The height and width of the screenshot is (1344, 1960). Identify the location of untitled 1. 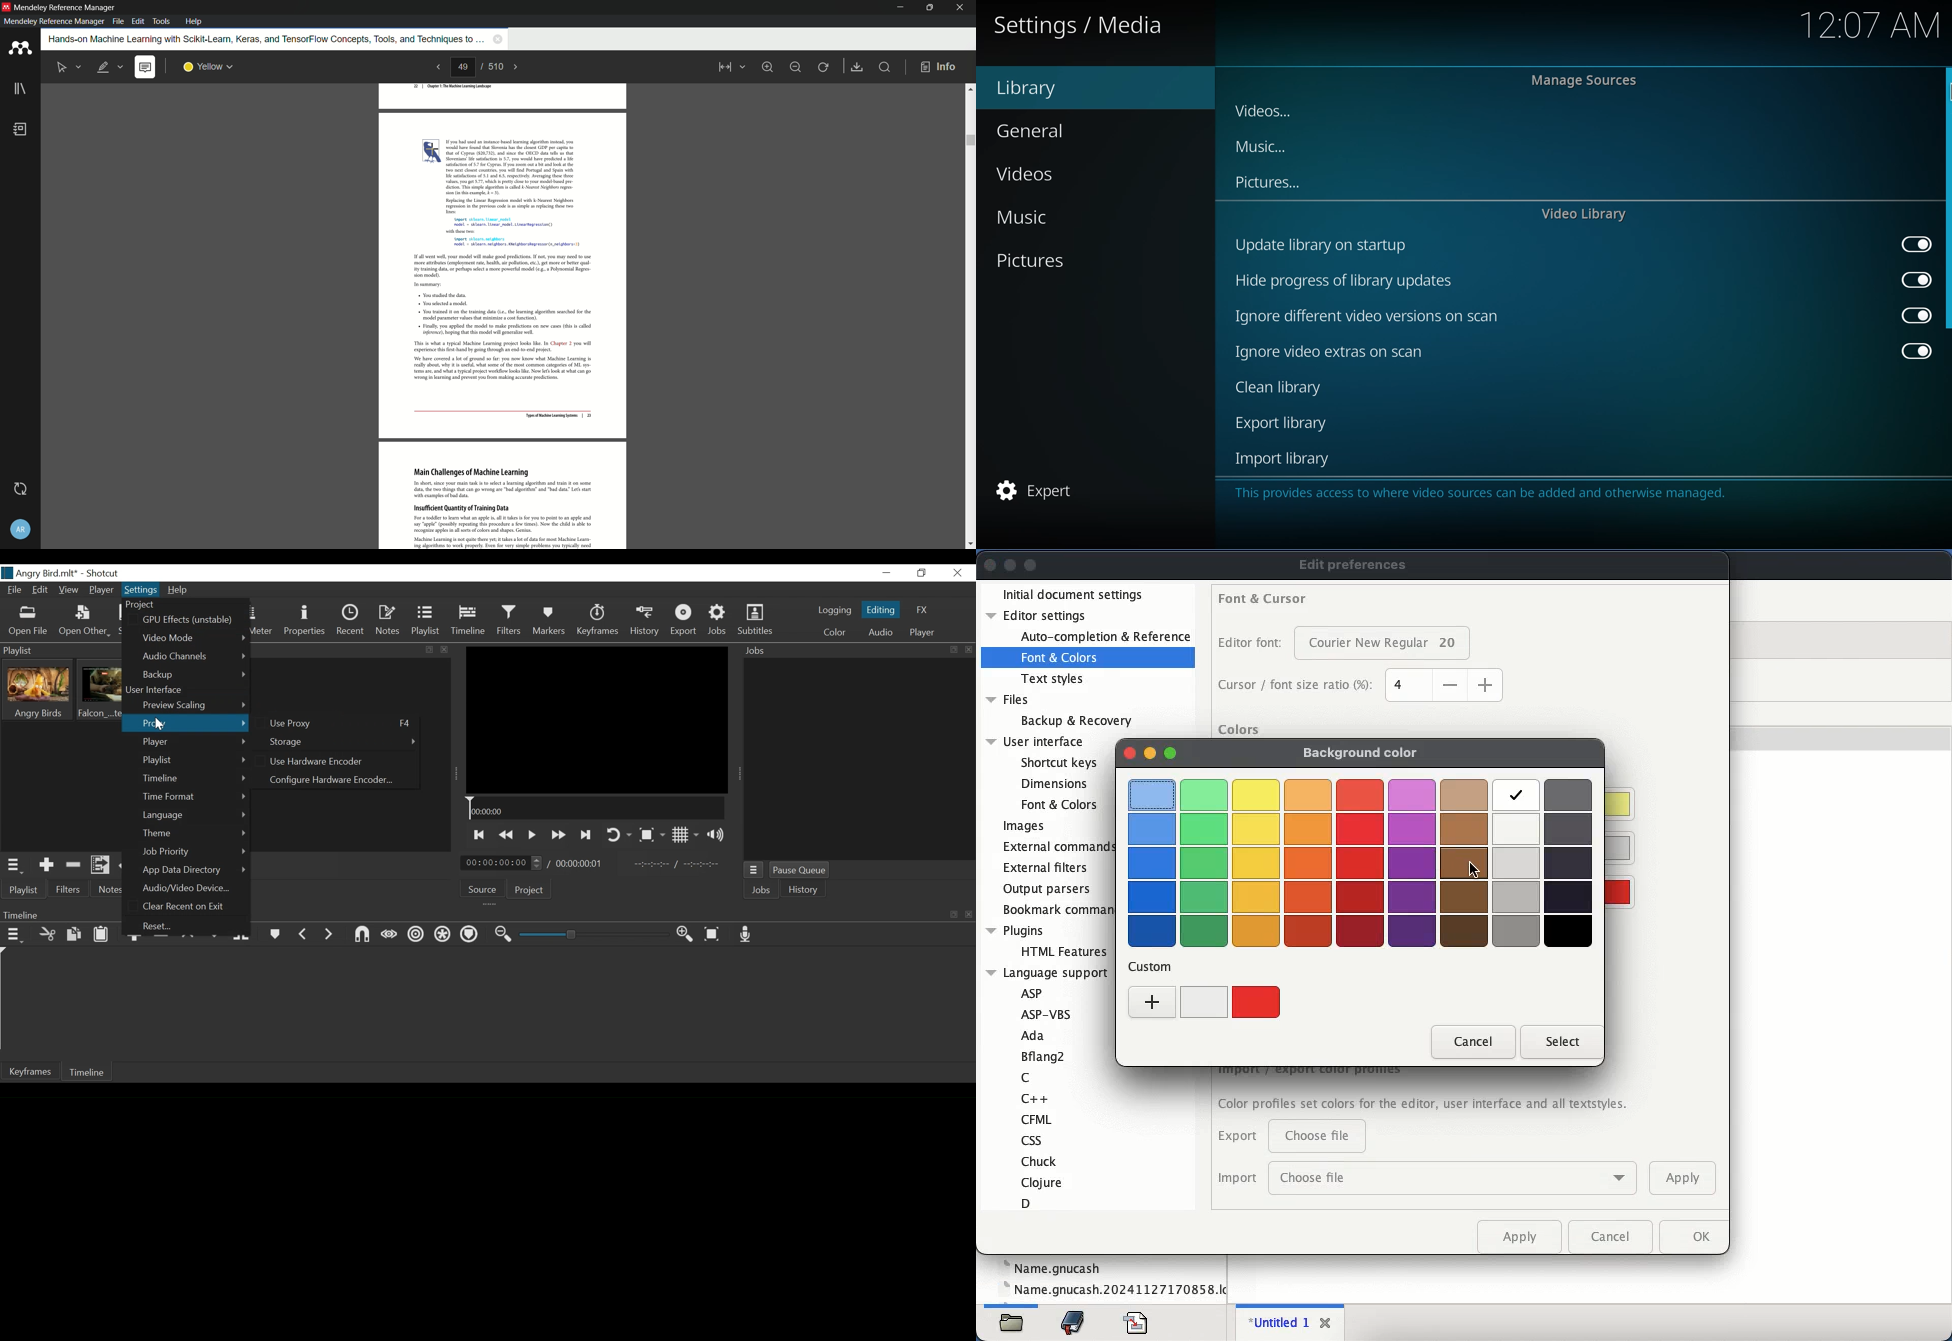
(1277, 1322).